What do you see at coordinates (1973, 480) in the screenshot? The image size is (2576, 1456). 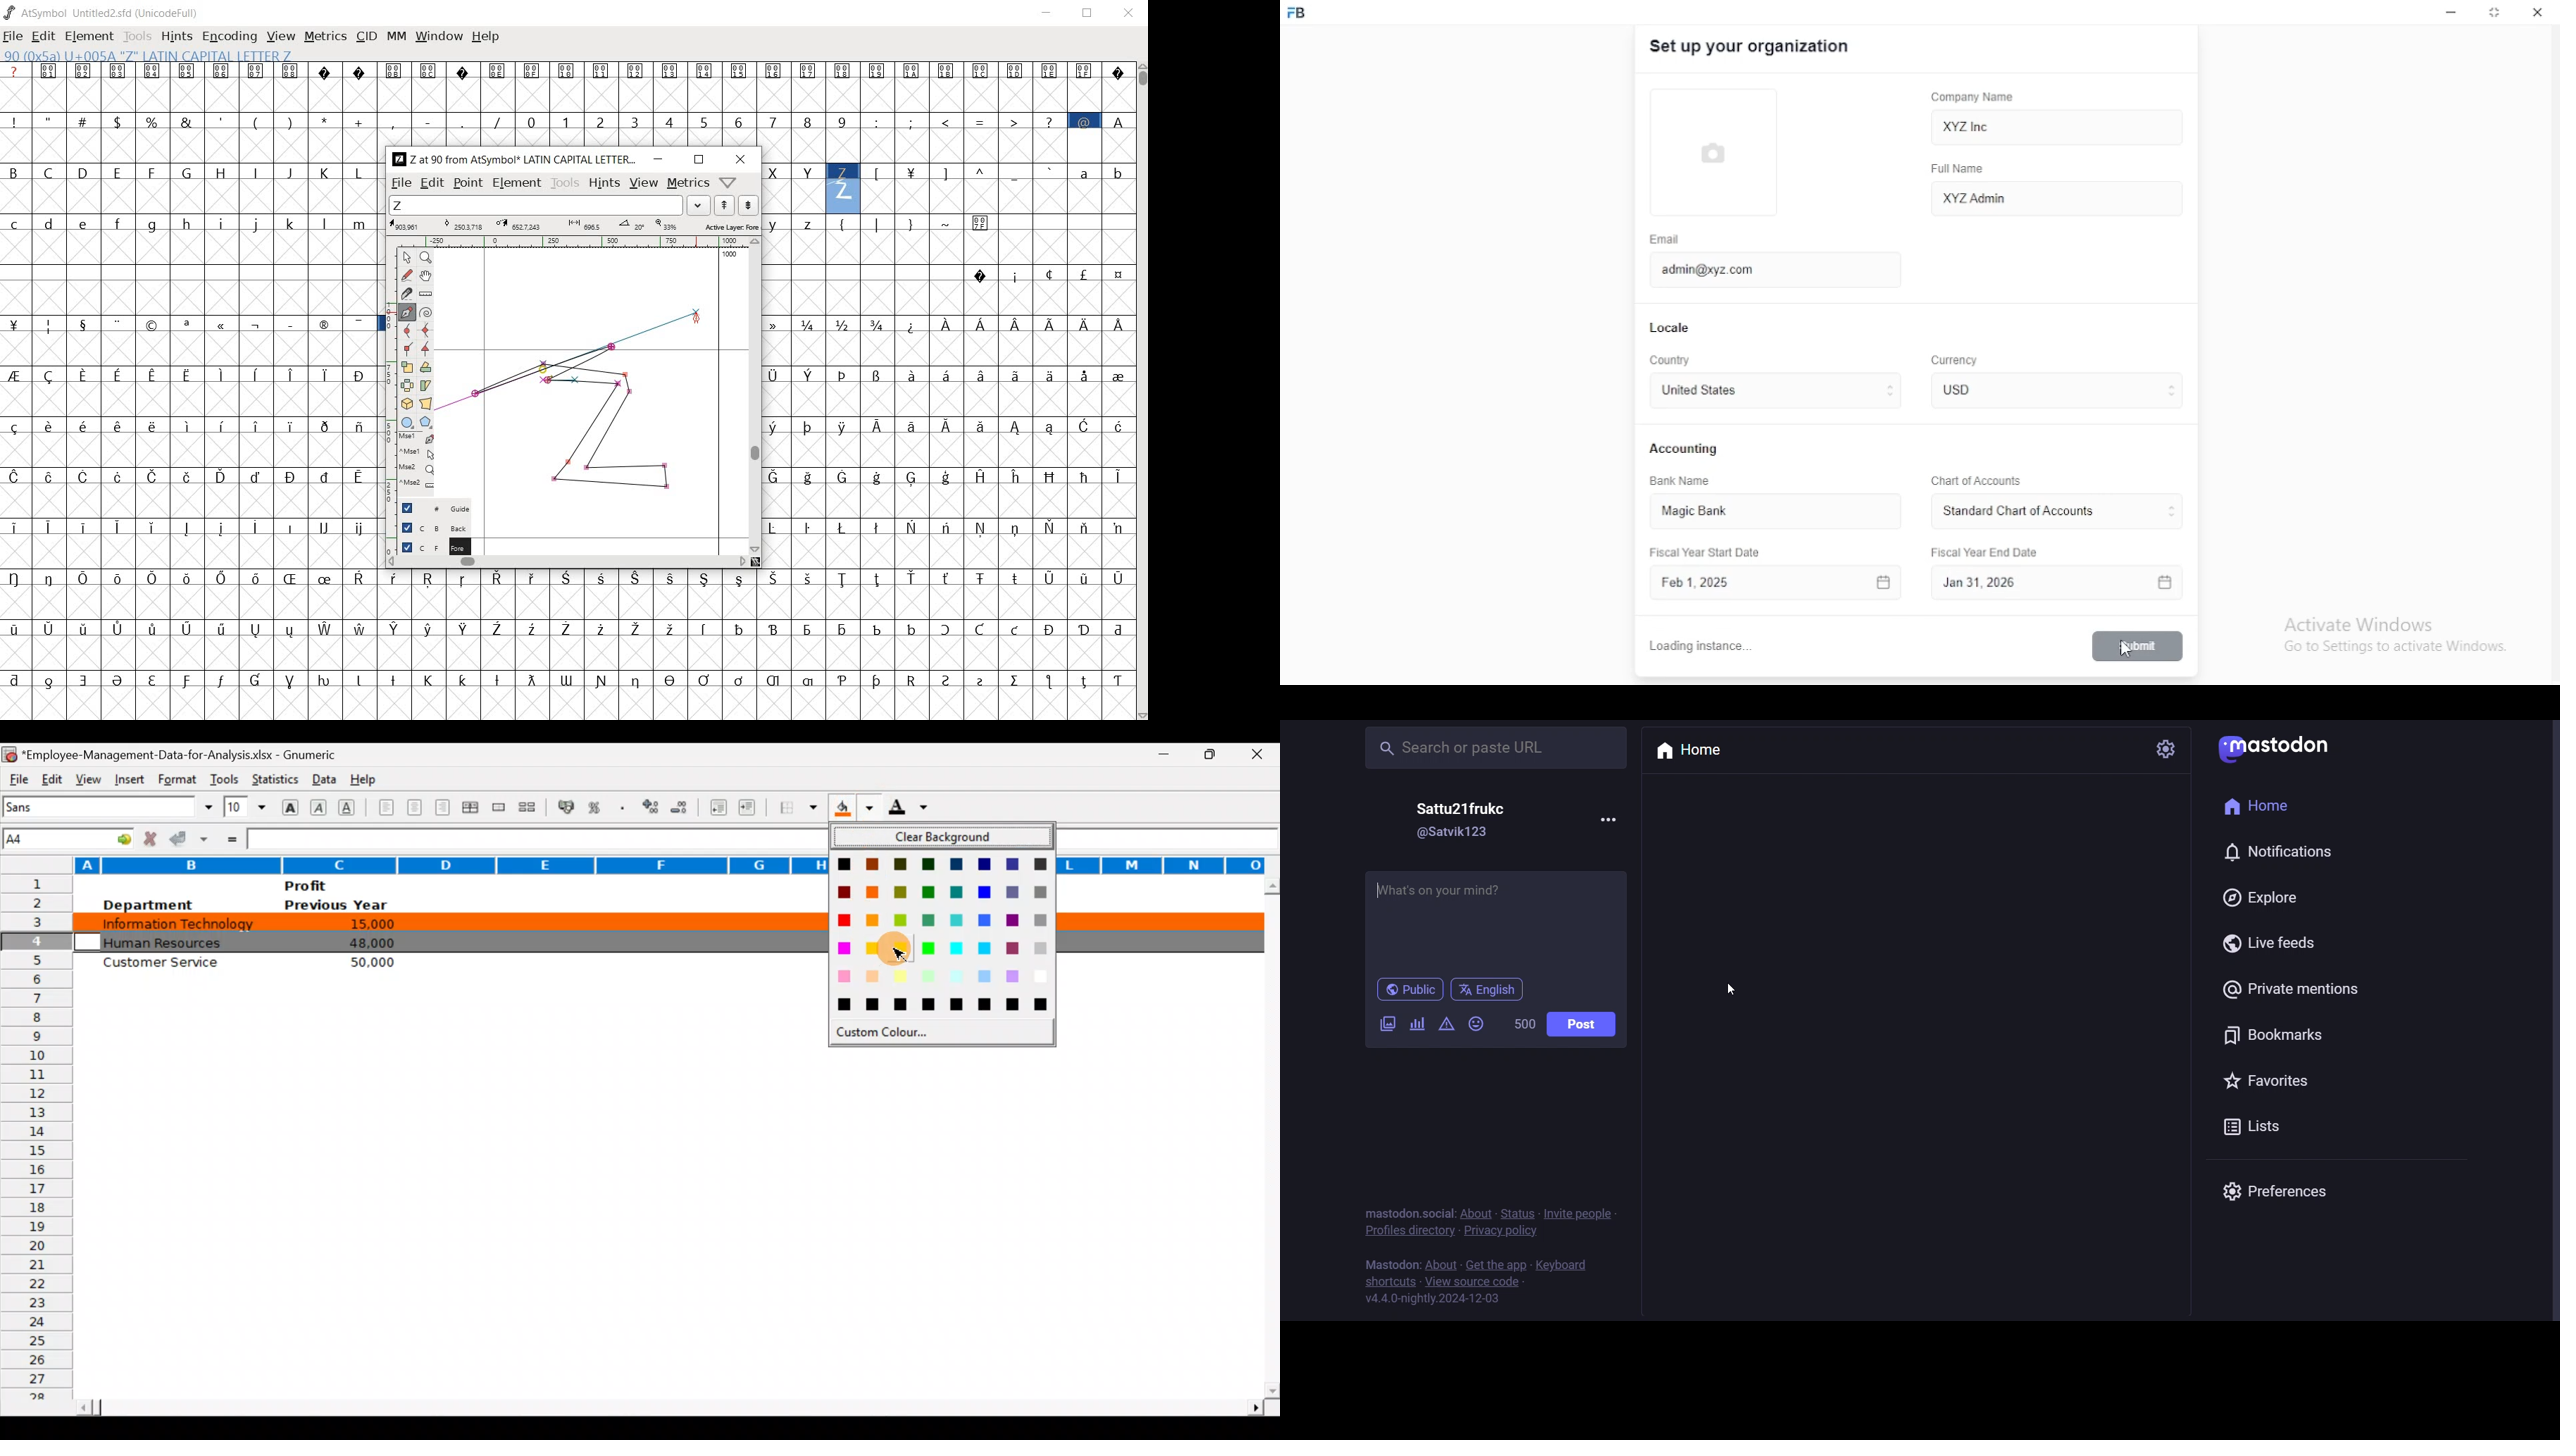 I see `Chart of Accounts` at bounding box center [1973, 480].